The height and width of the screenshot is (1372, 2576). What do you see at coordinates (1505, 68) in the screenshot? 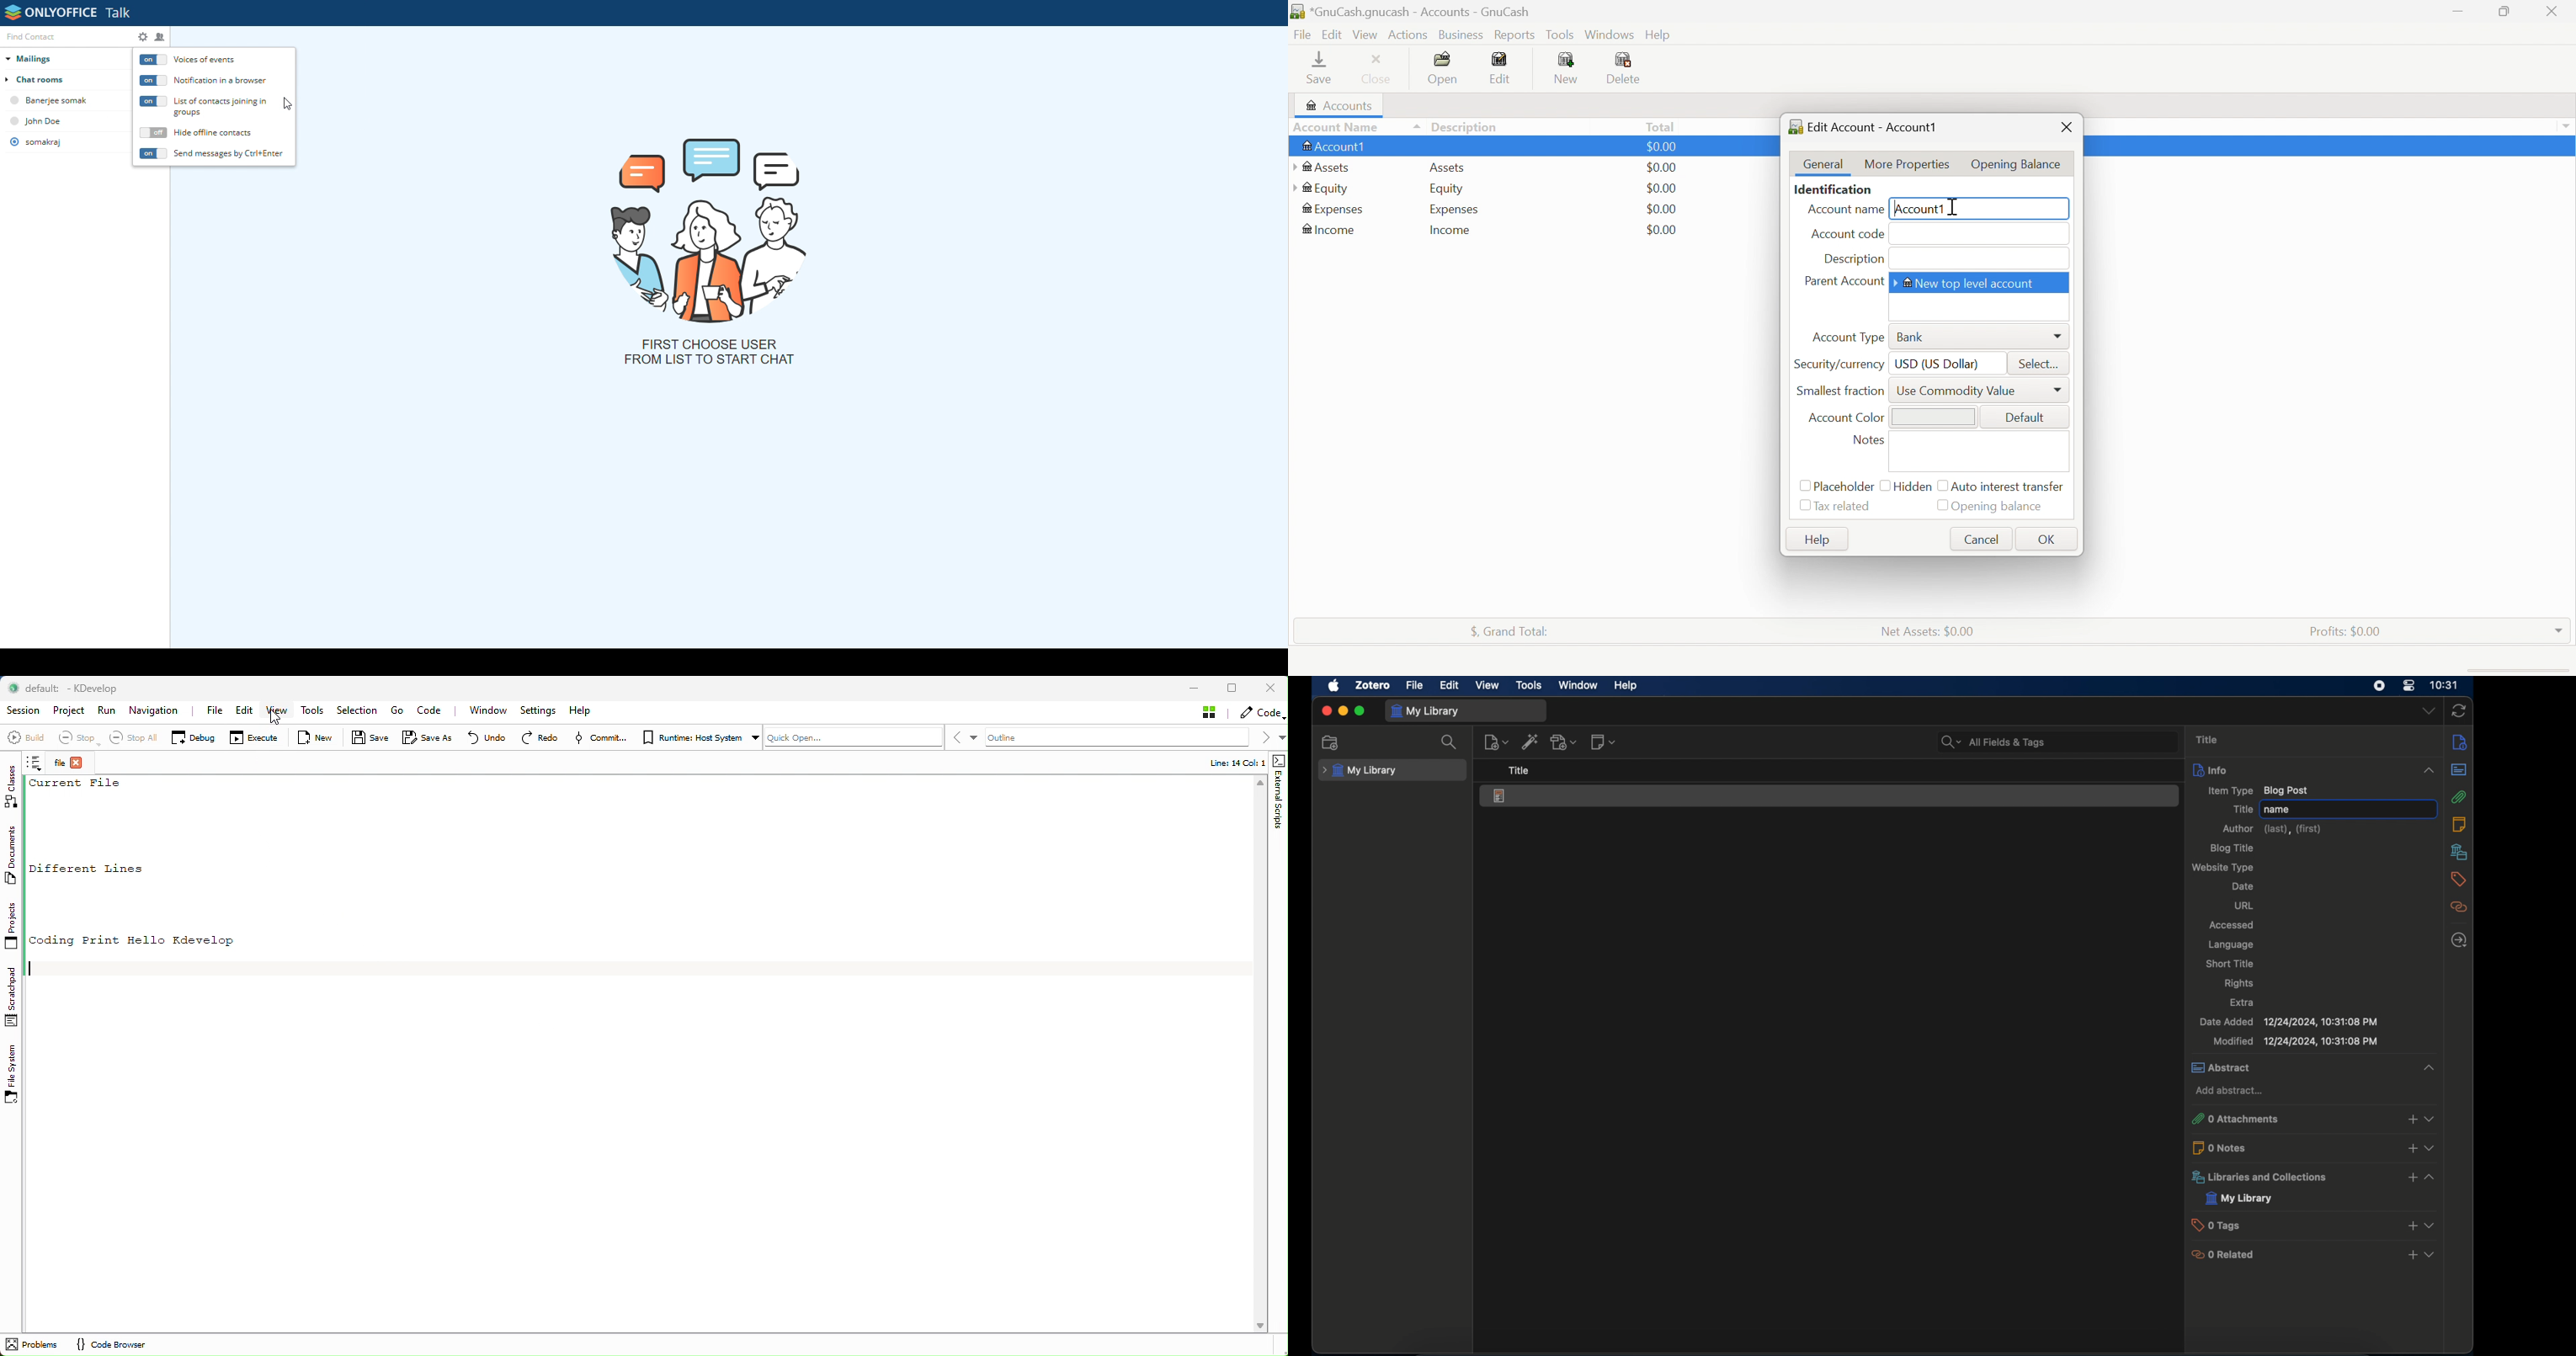
I see `Edit` at bounding box center [1505, 68].